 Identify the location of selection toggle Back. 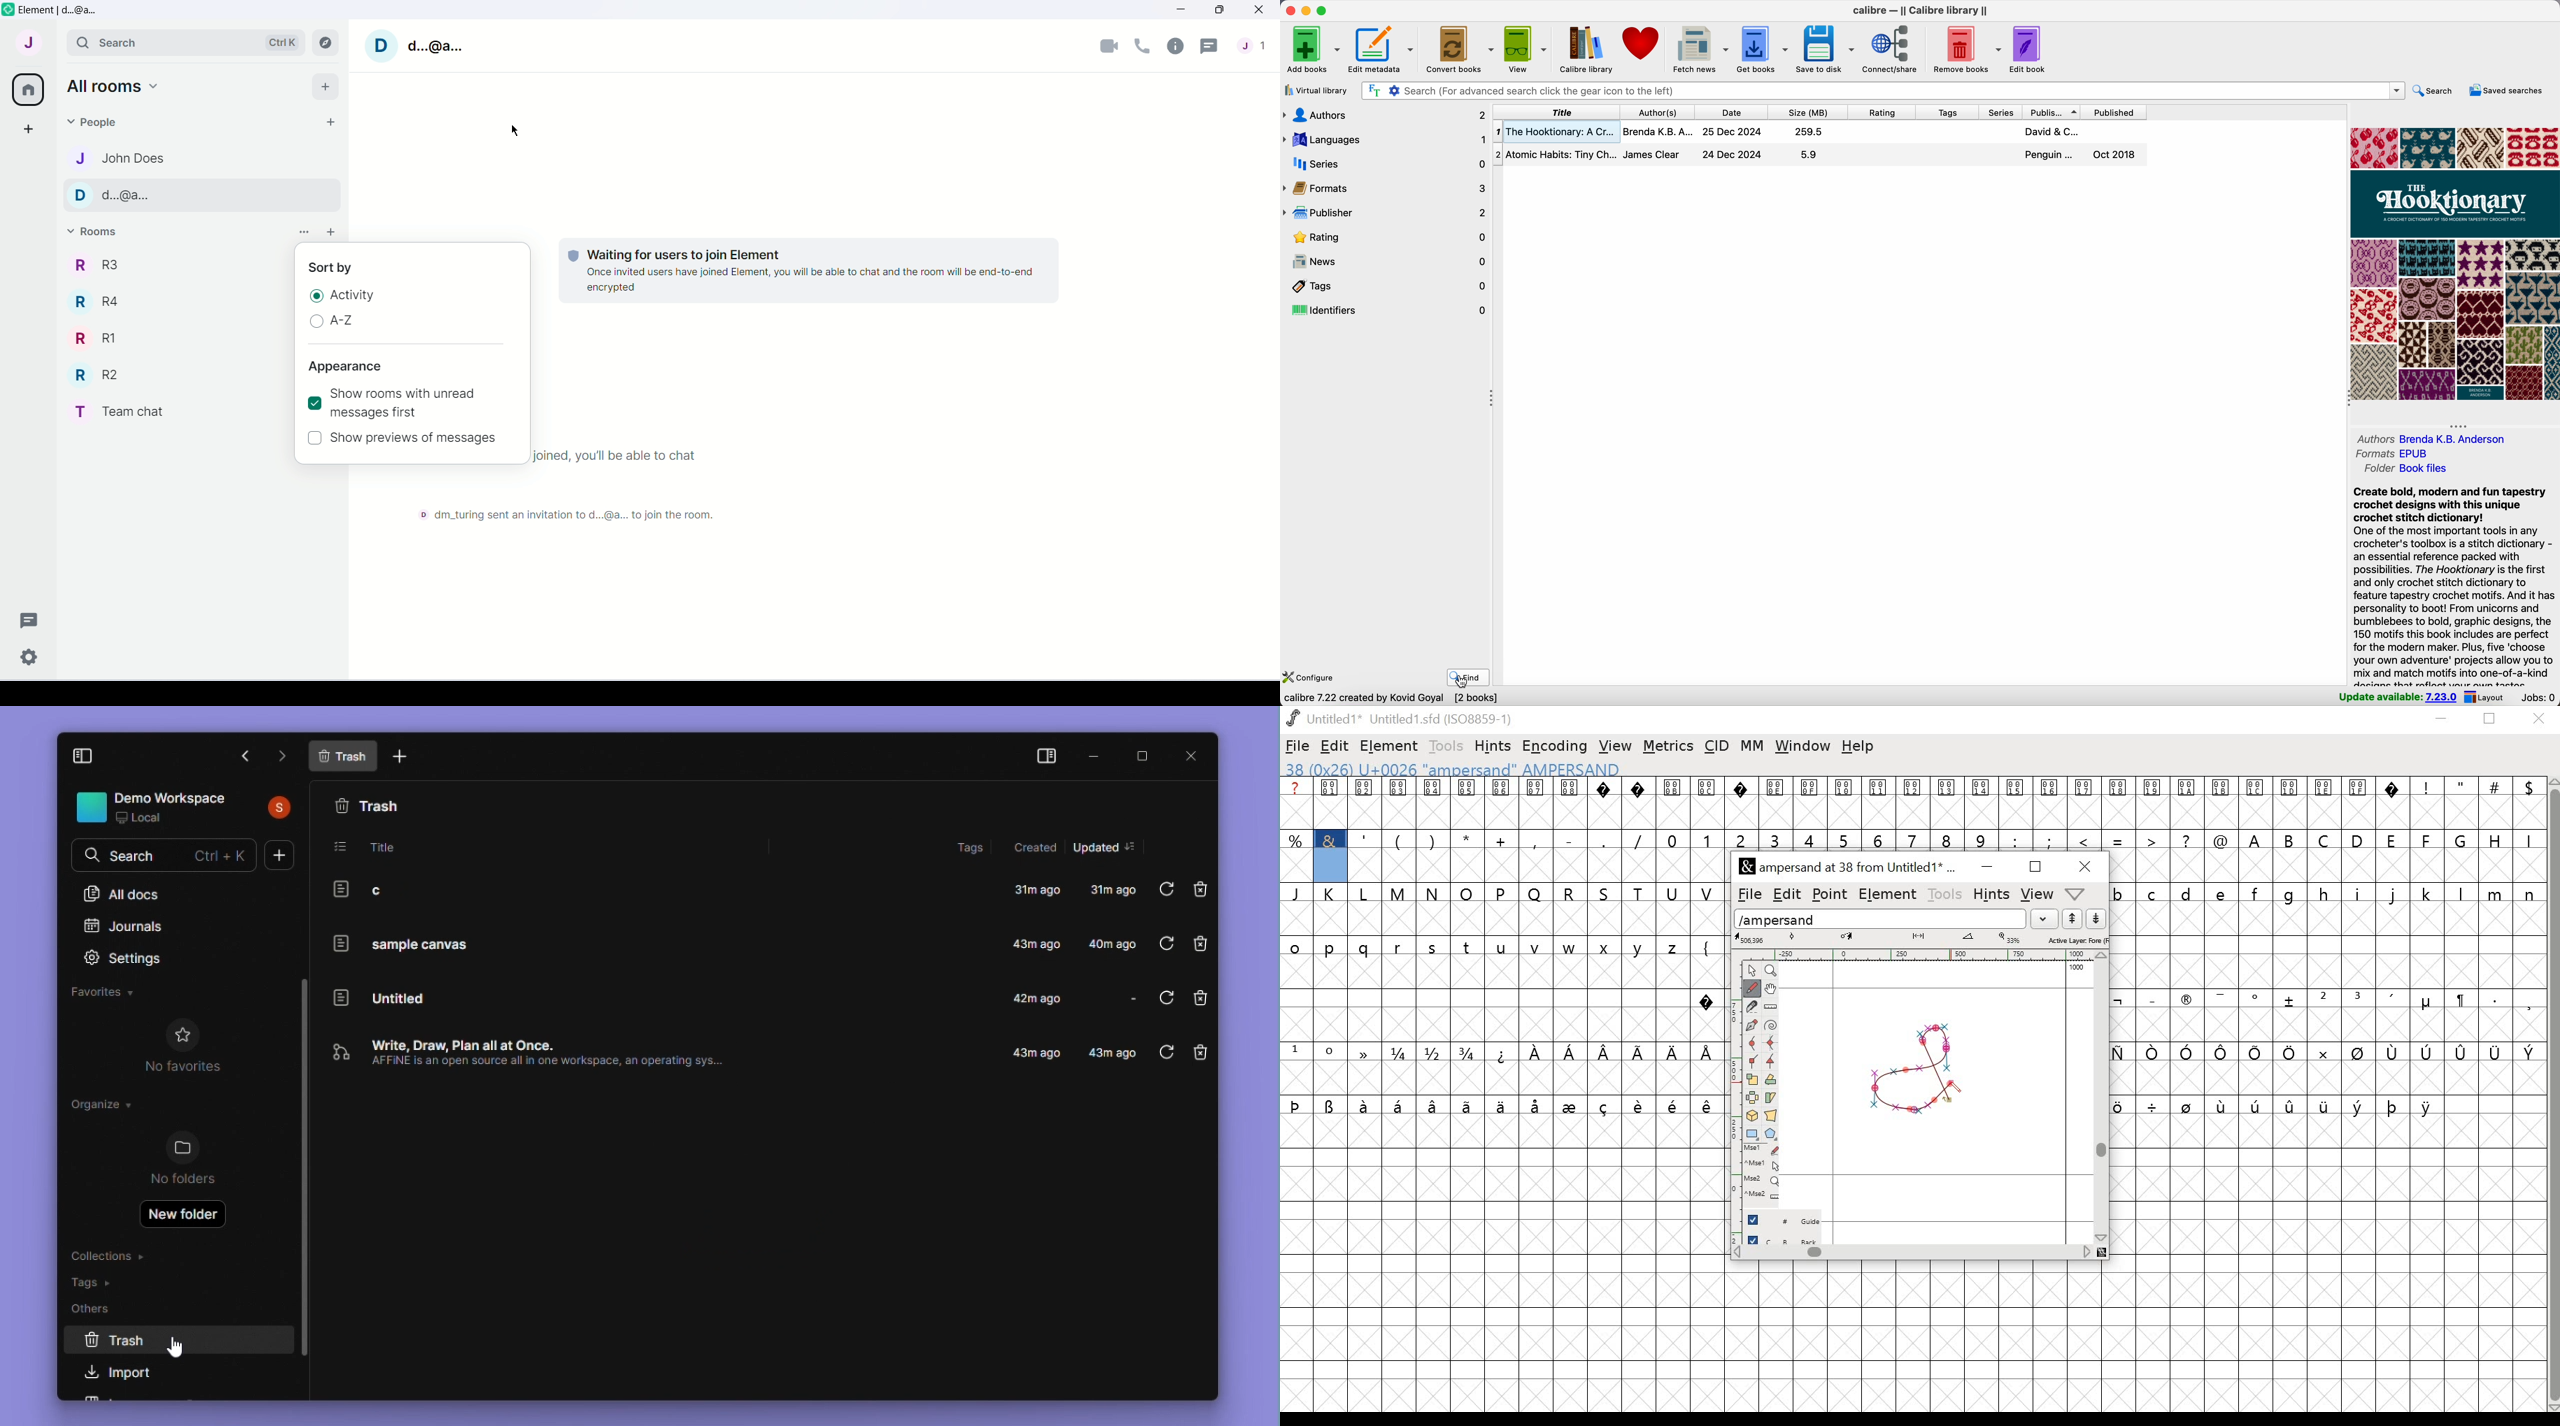
(1789, 1238).